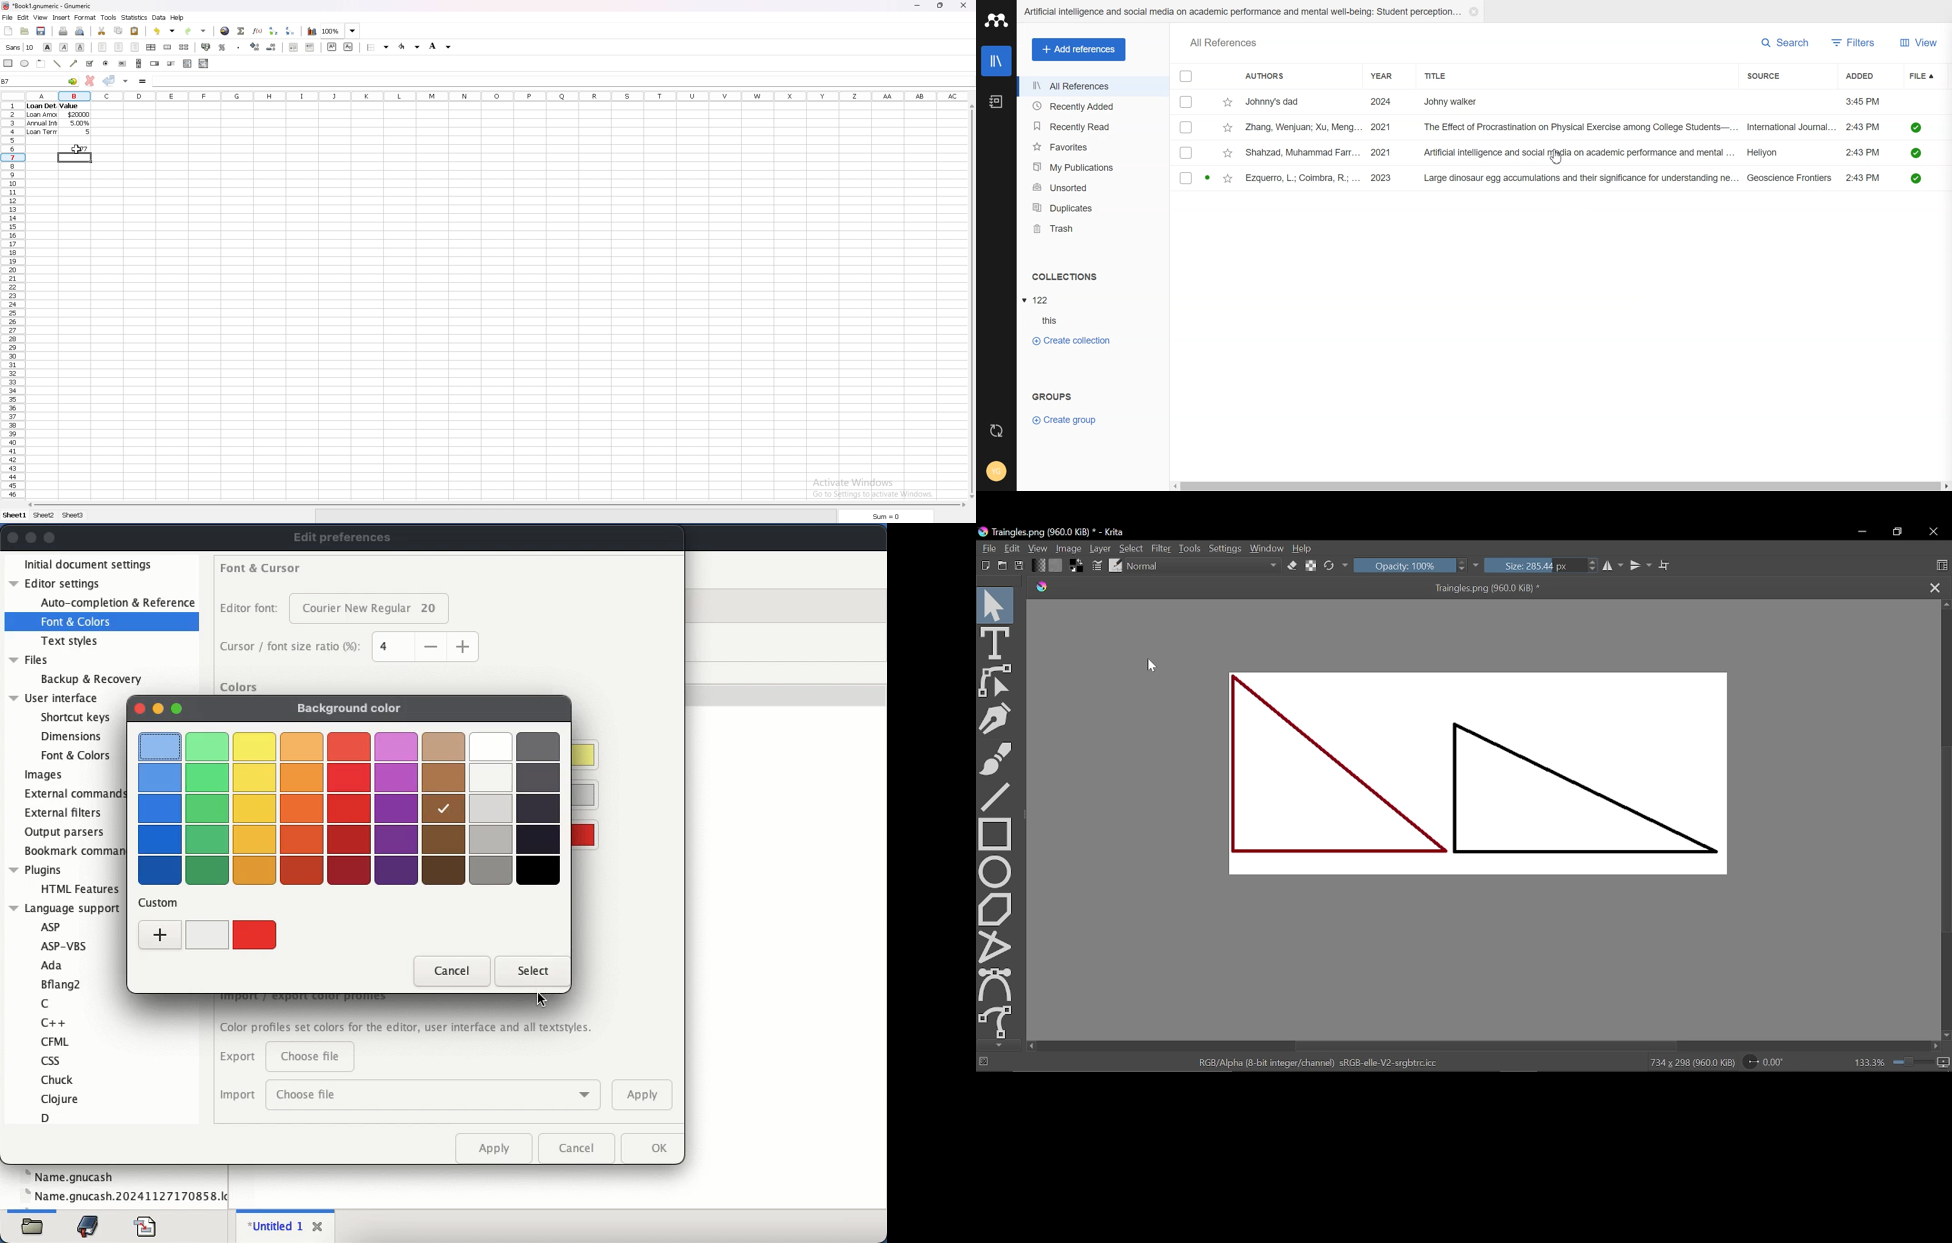  I want to click on white, so click(206, 935).